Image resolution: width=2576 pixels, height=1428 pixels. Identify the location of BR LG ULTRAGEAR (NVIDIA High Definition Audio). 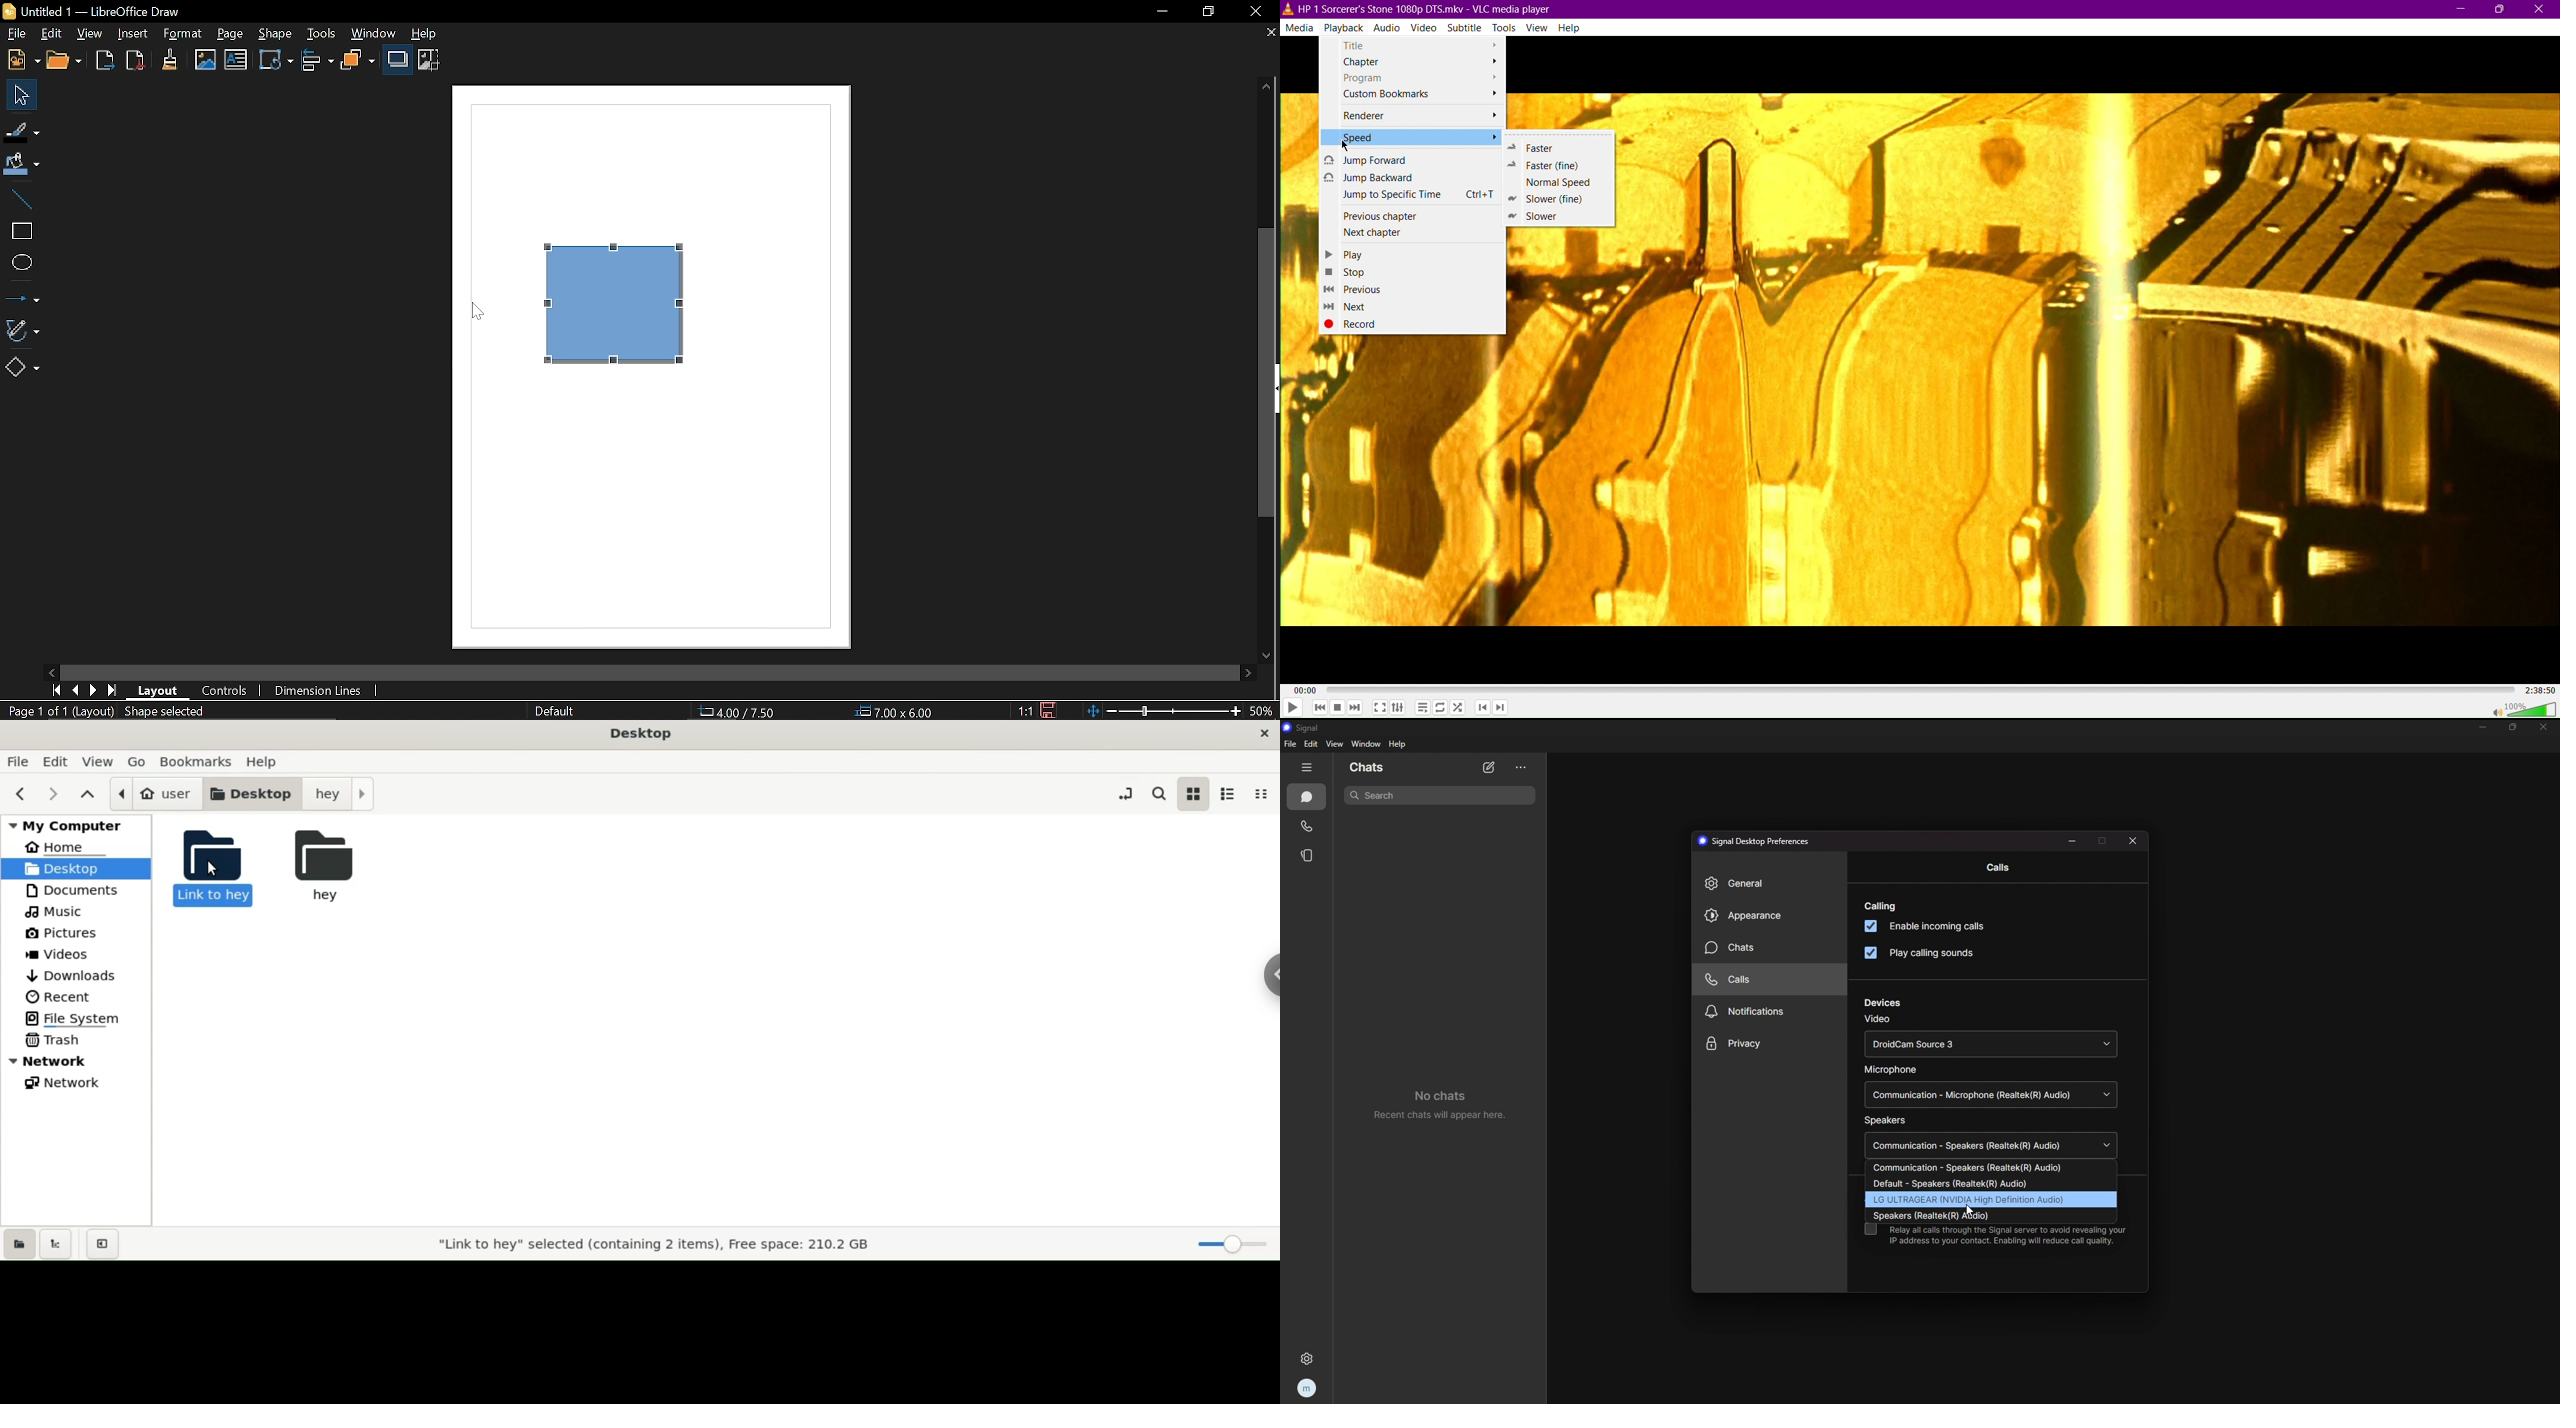
(1970, 1199).